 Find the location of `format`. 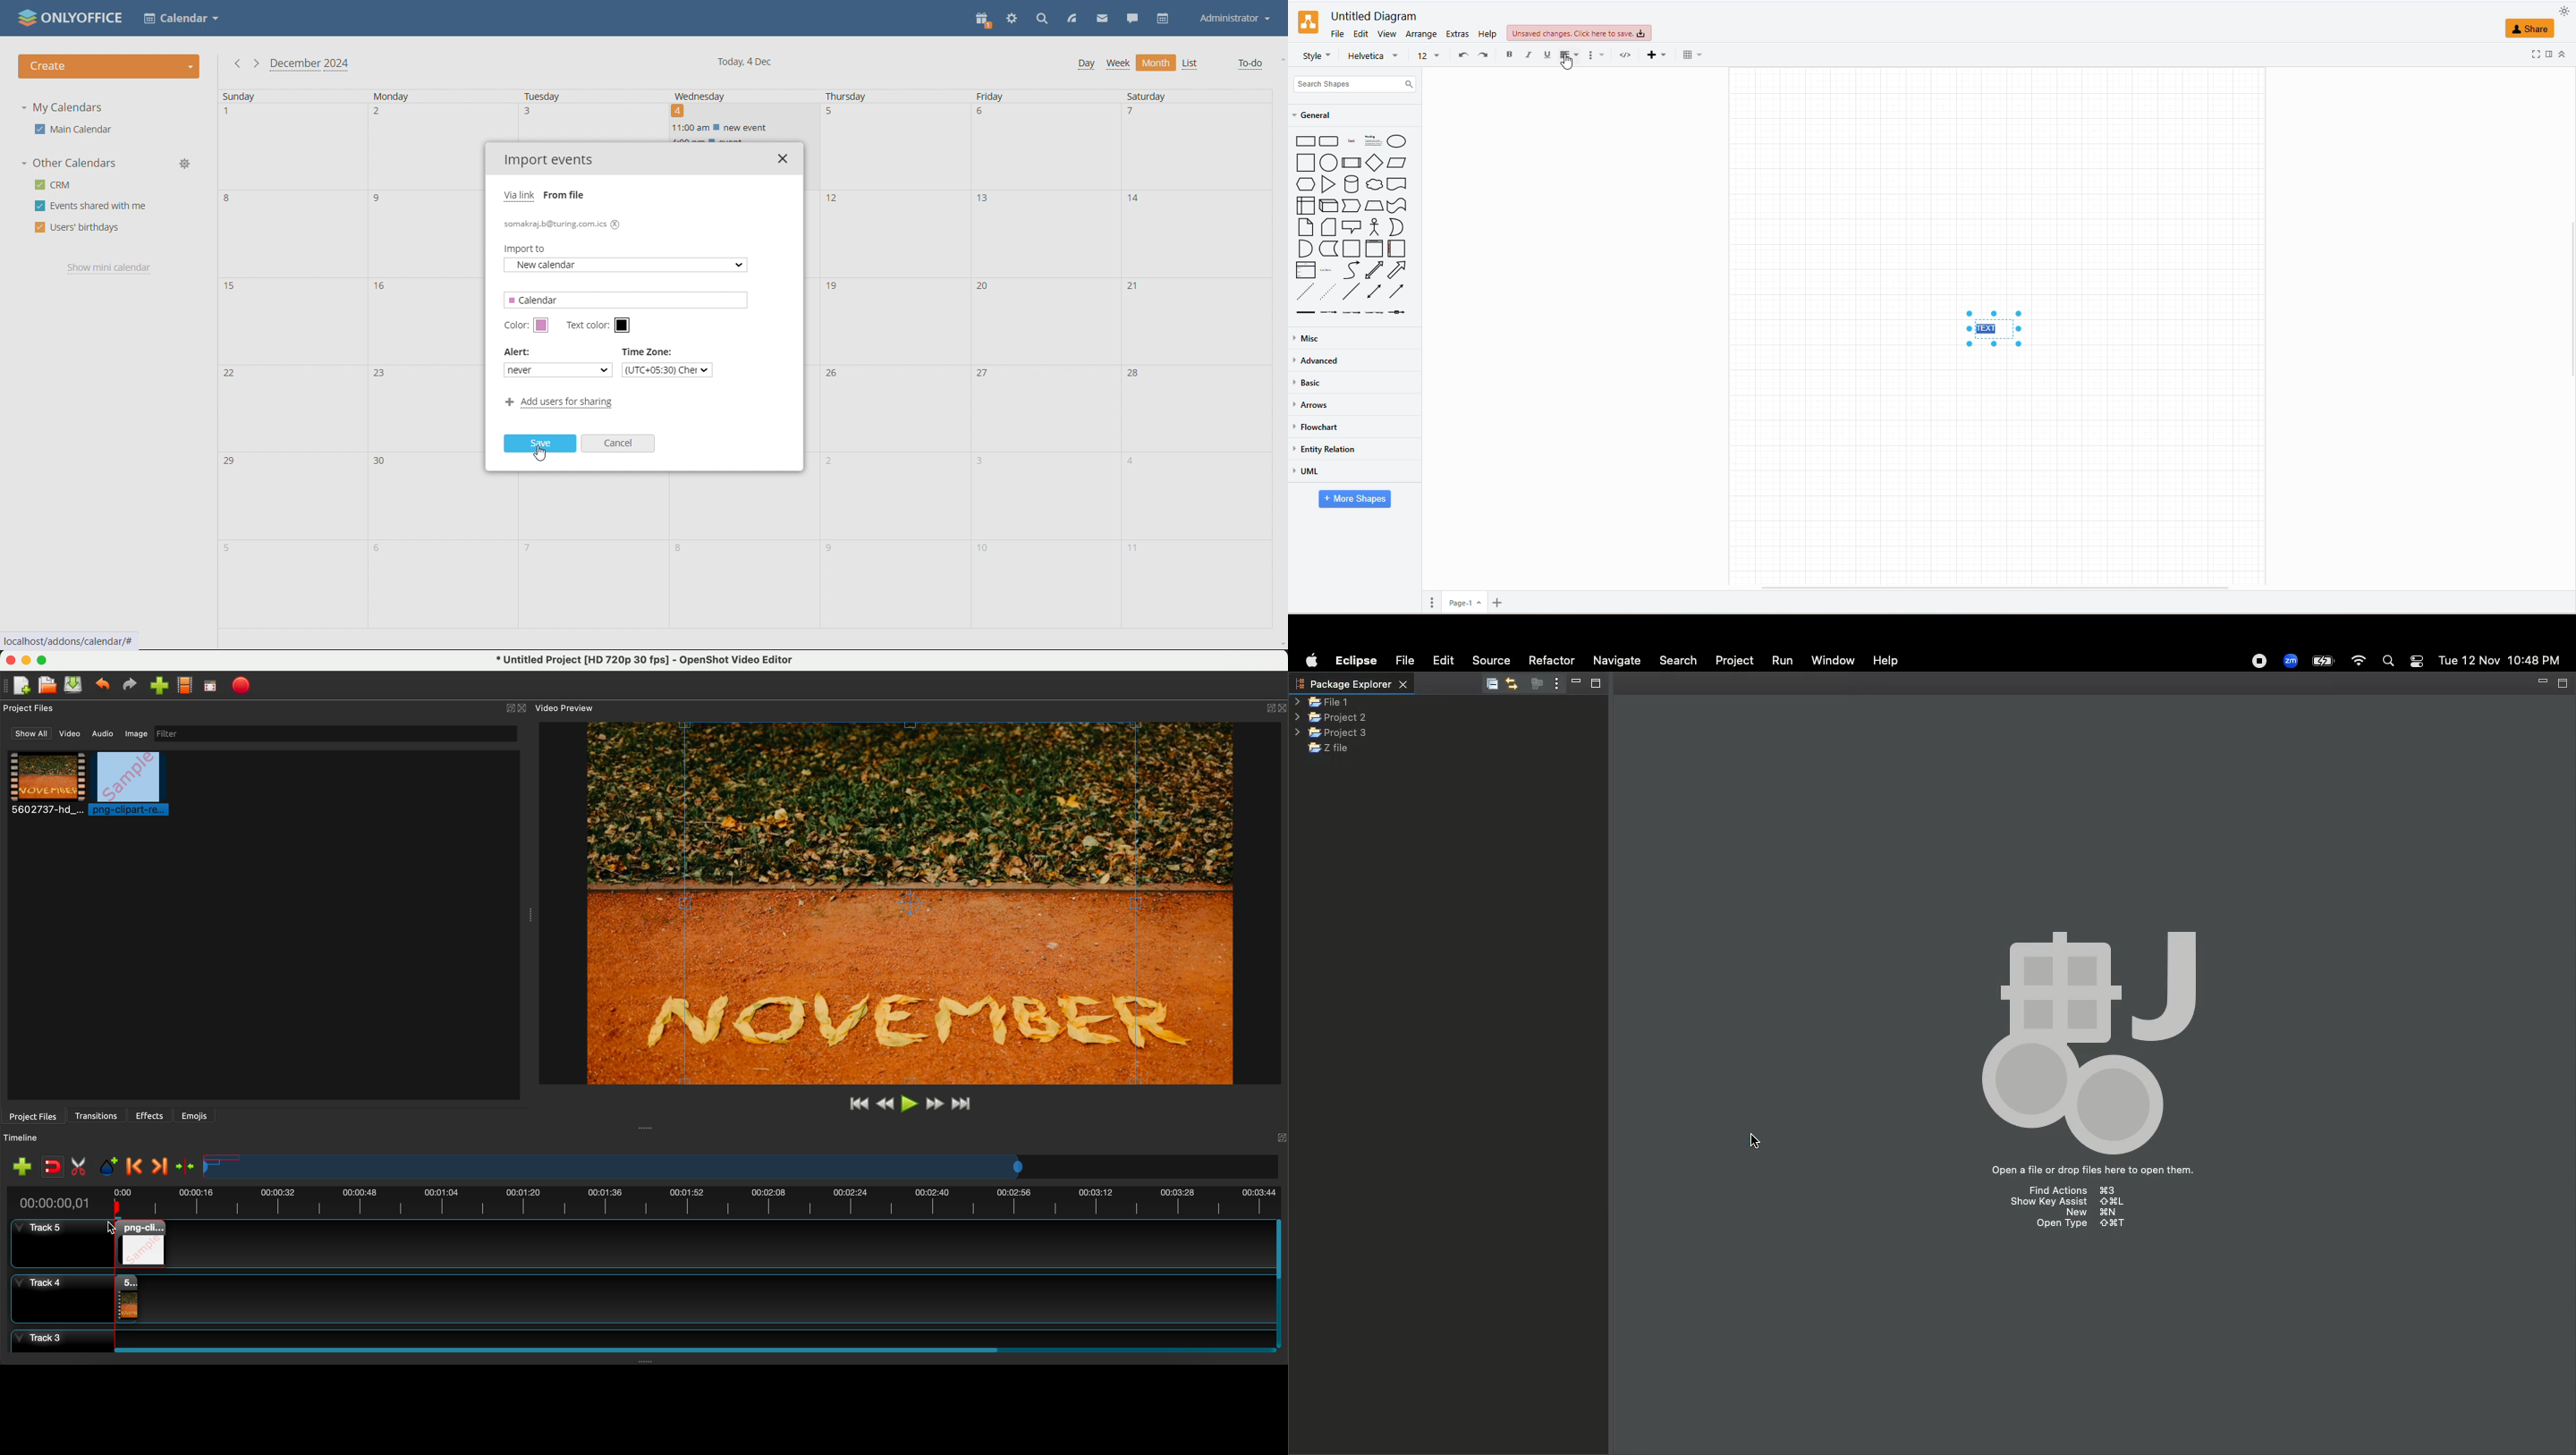

format is located at coordinates (2551, 53).